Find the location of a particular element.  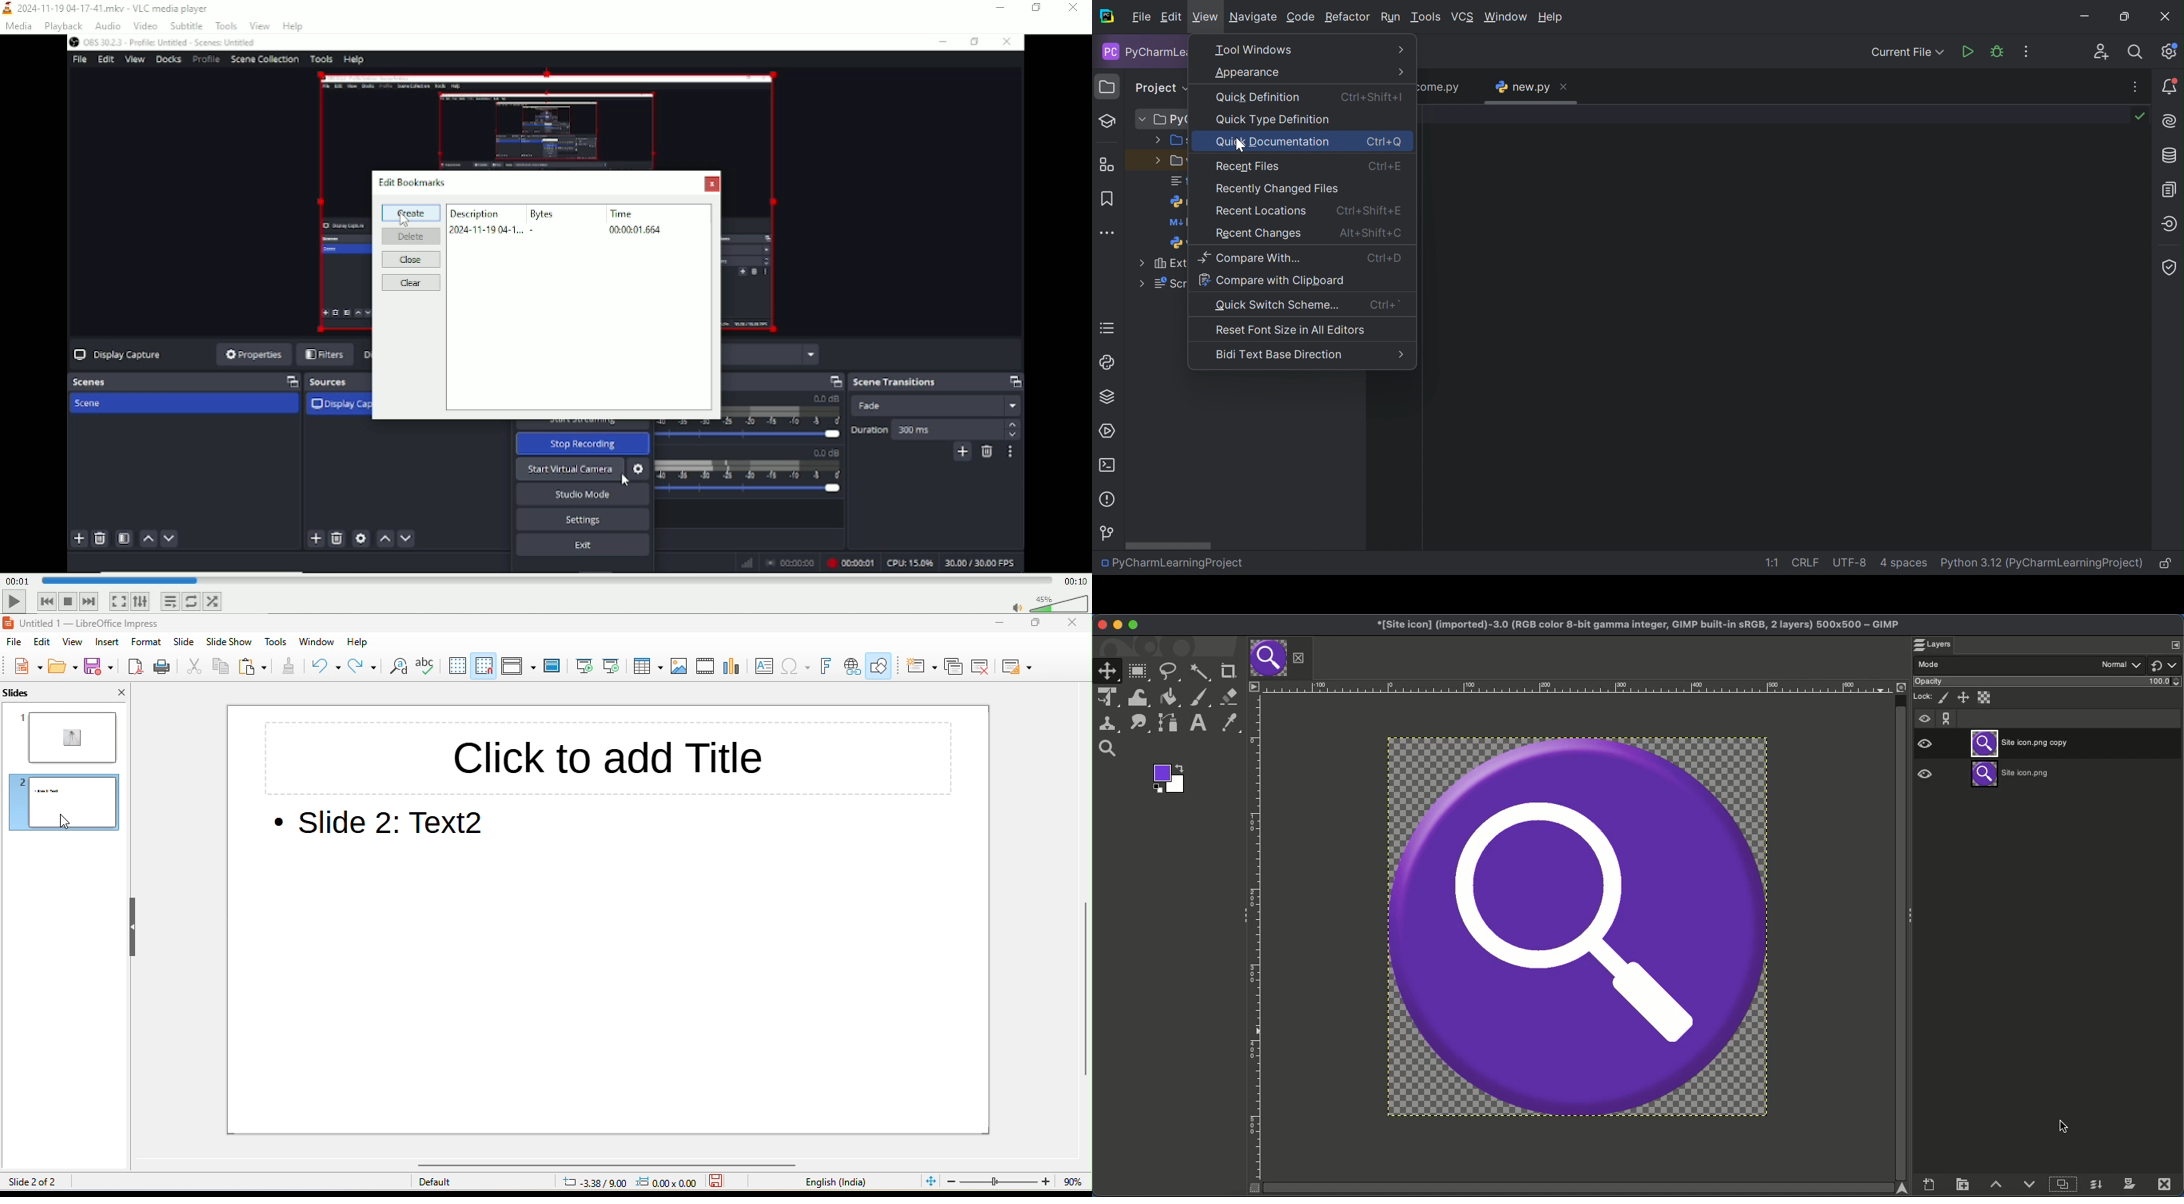

Paths is located at coordinates (1167, 724).